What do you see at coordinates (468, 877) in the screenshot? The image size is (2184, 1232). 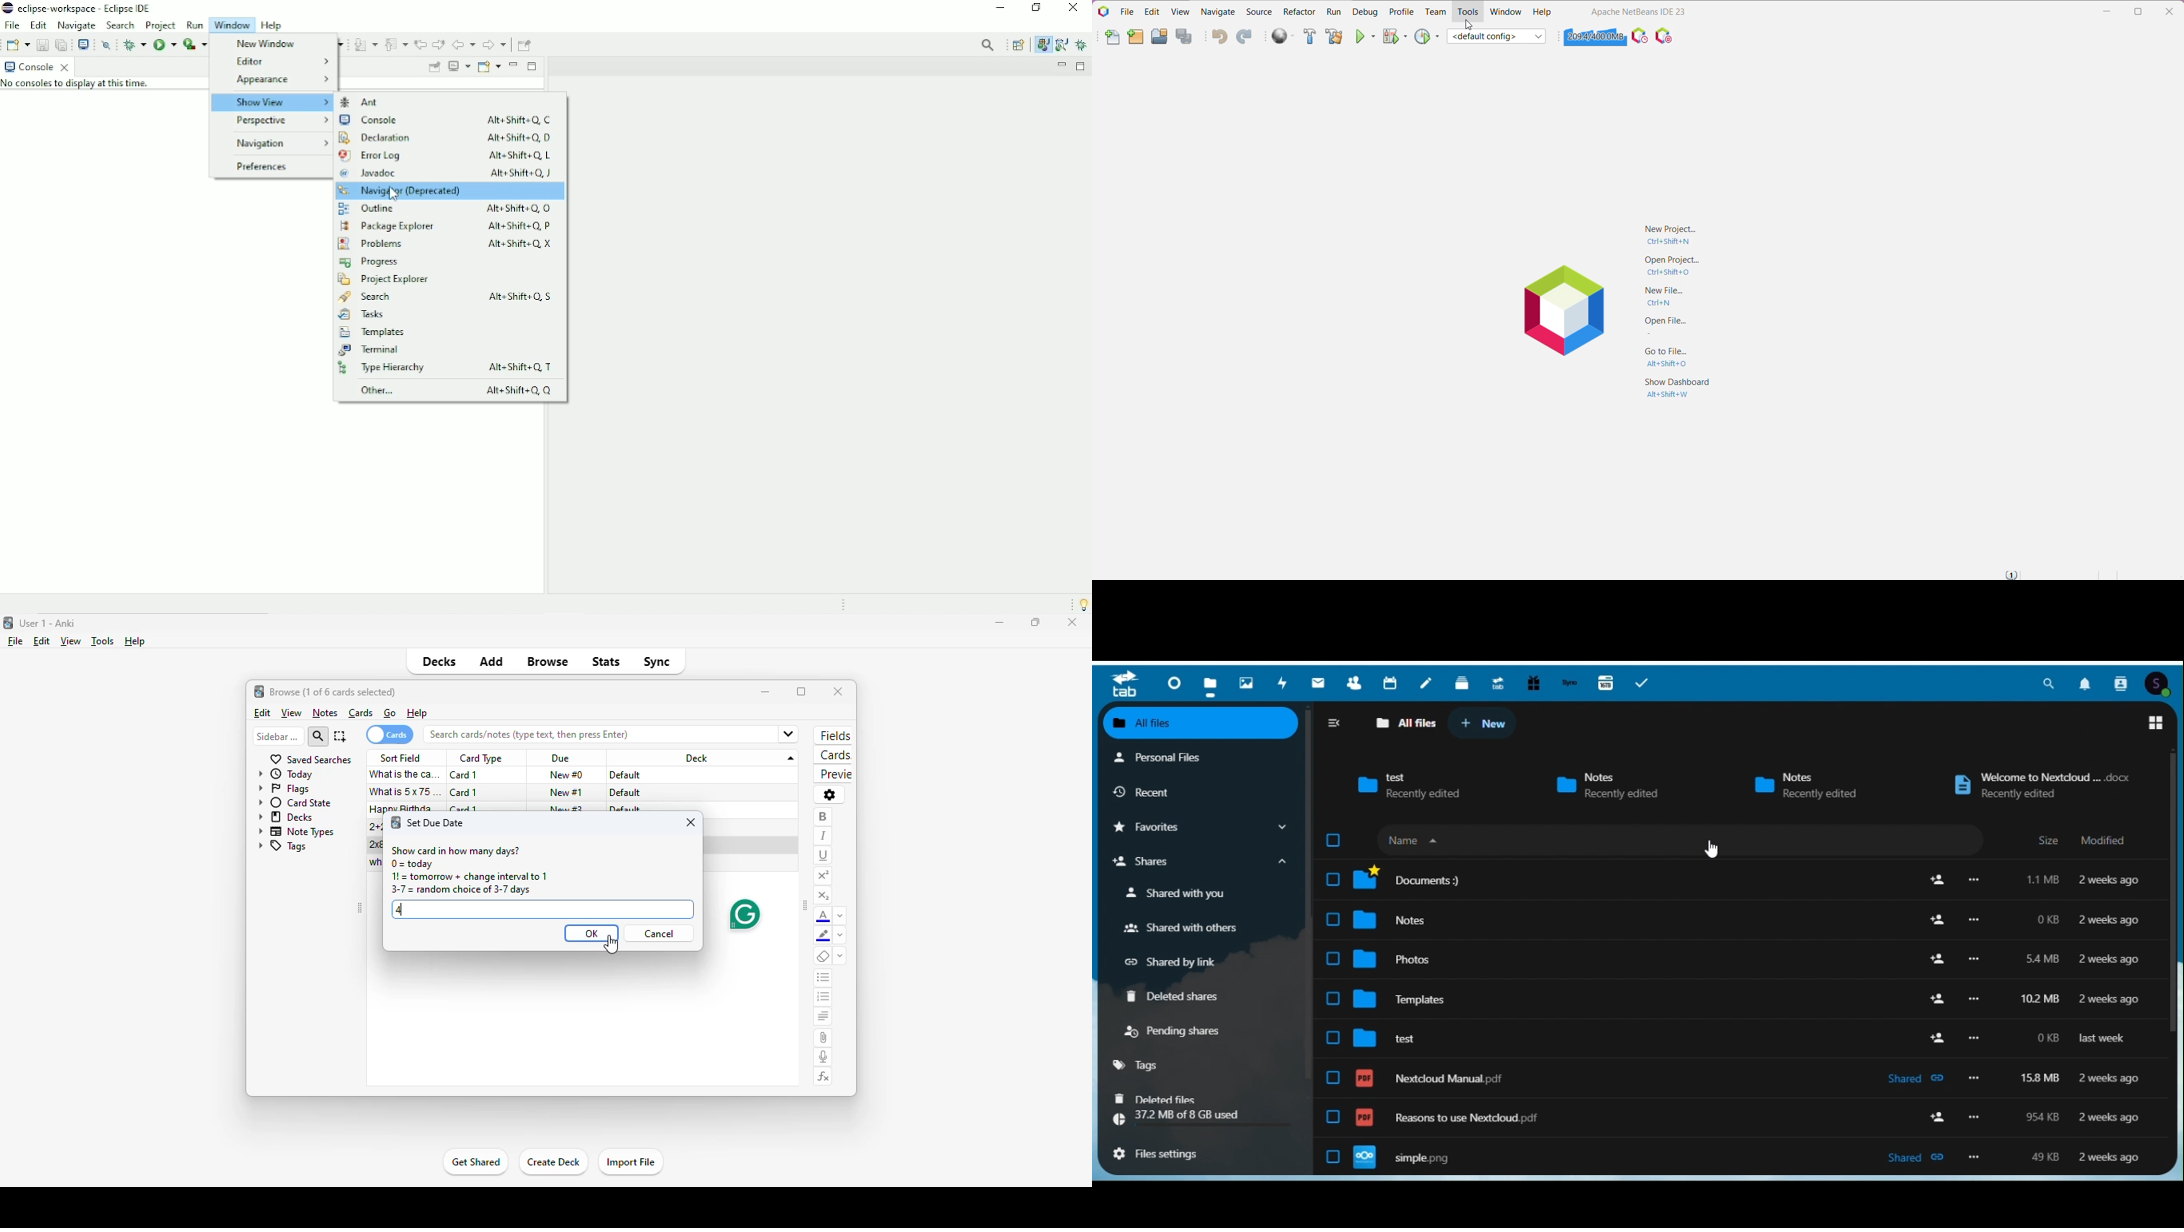 I see `1! = tomorrow + change interval to 1` at bounding box center [468, 877].